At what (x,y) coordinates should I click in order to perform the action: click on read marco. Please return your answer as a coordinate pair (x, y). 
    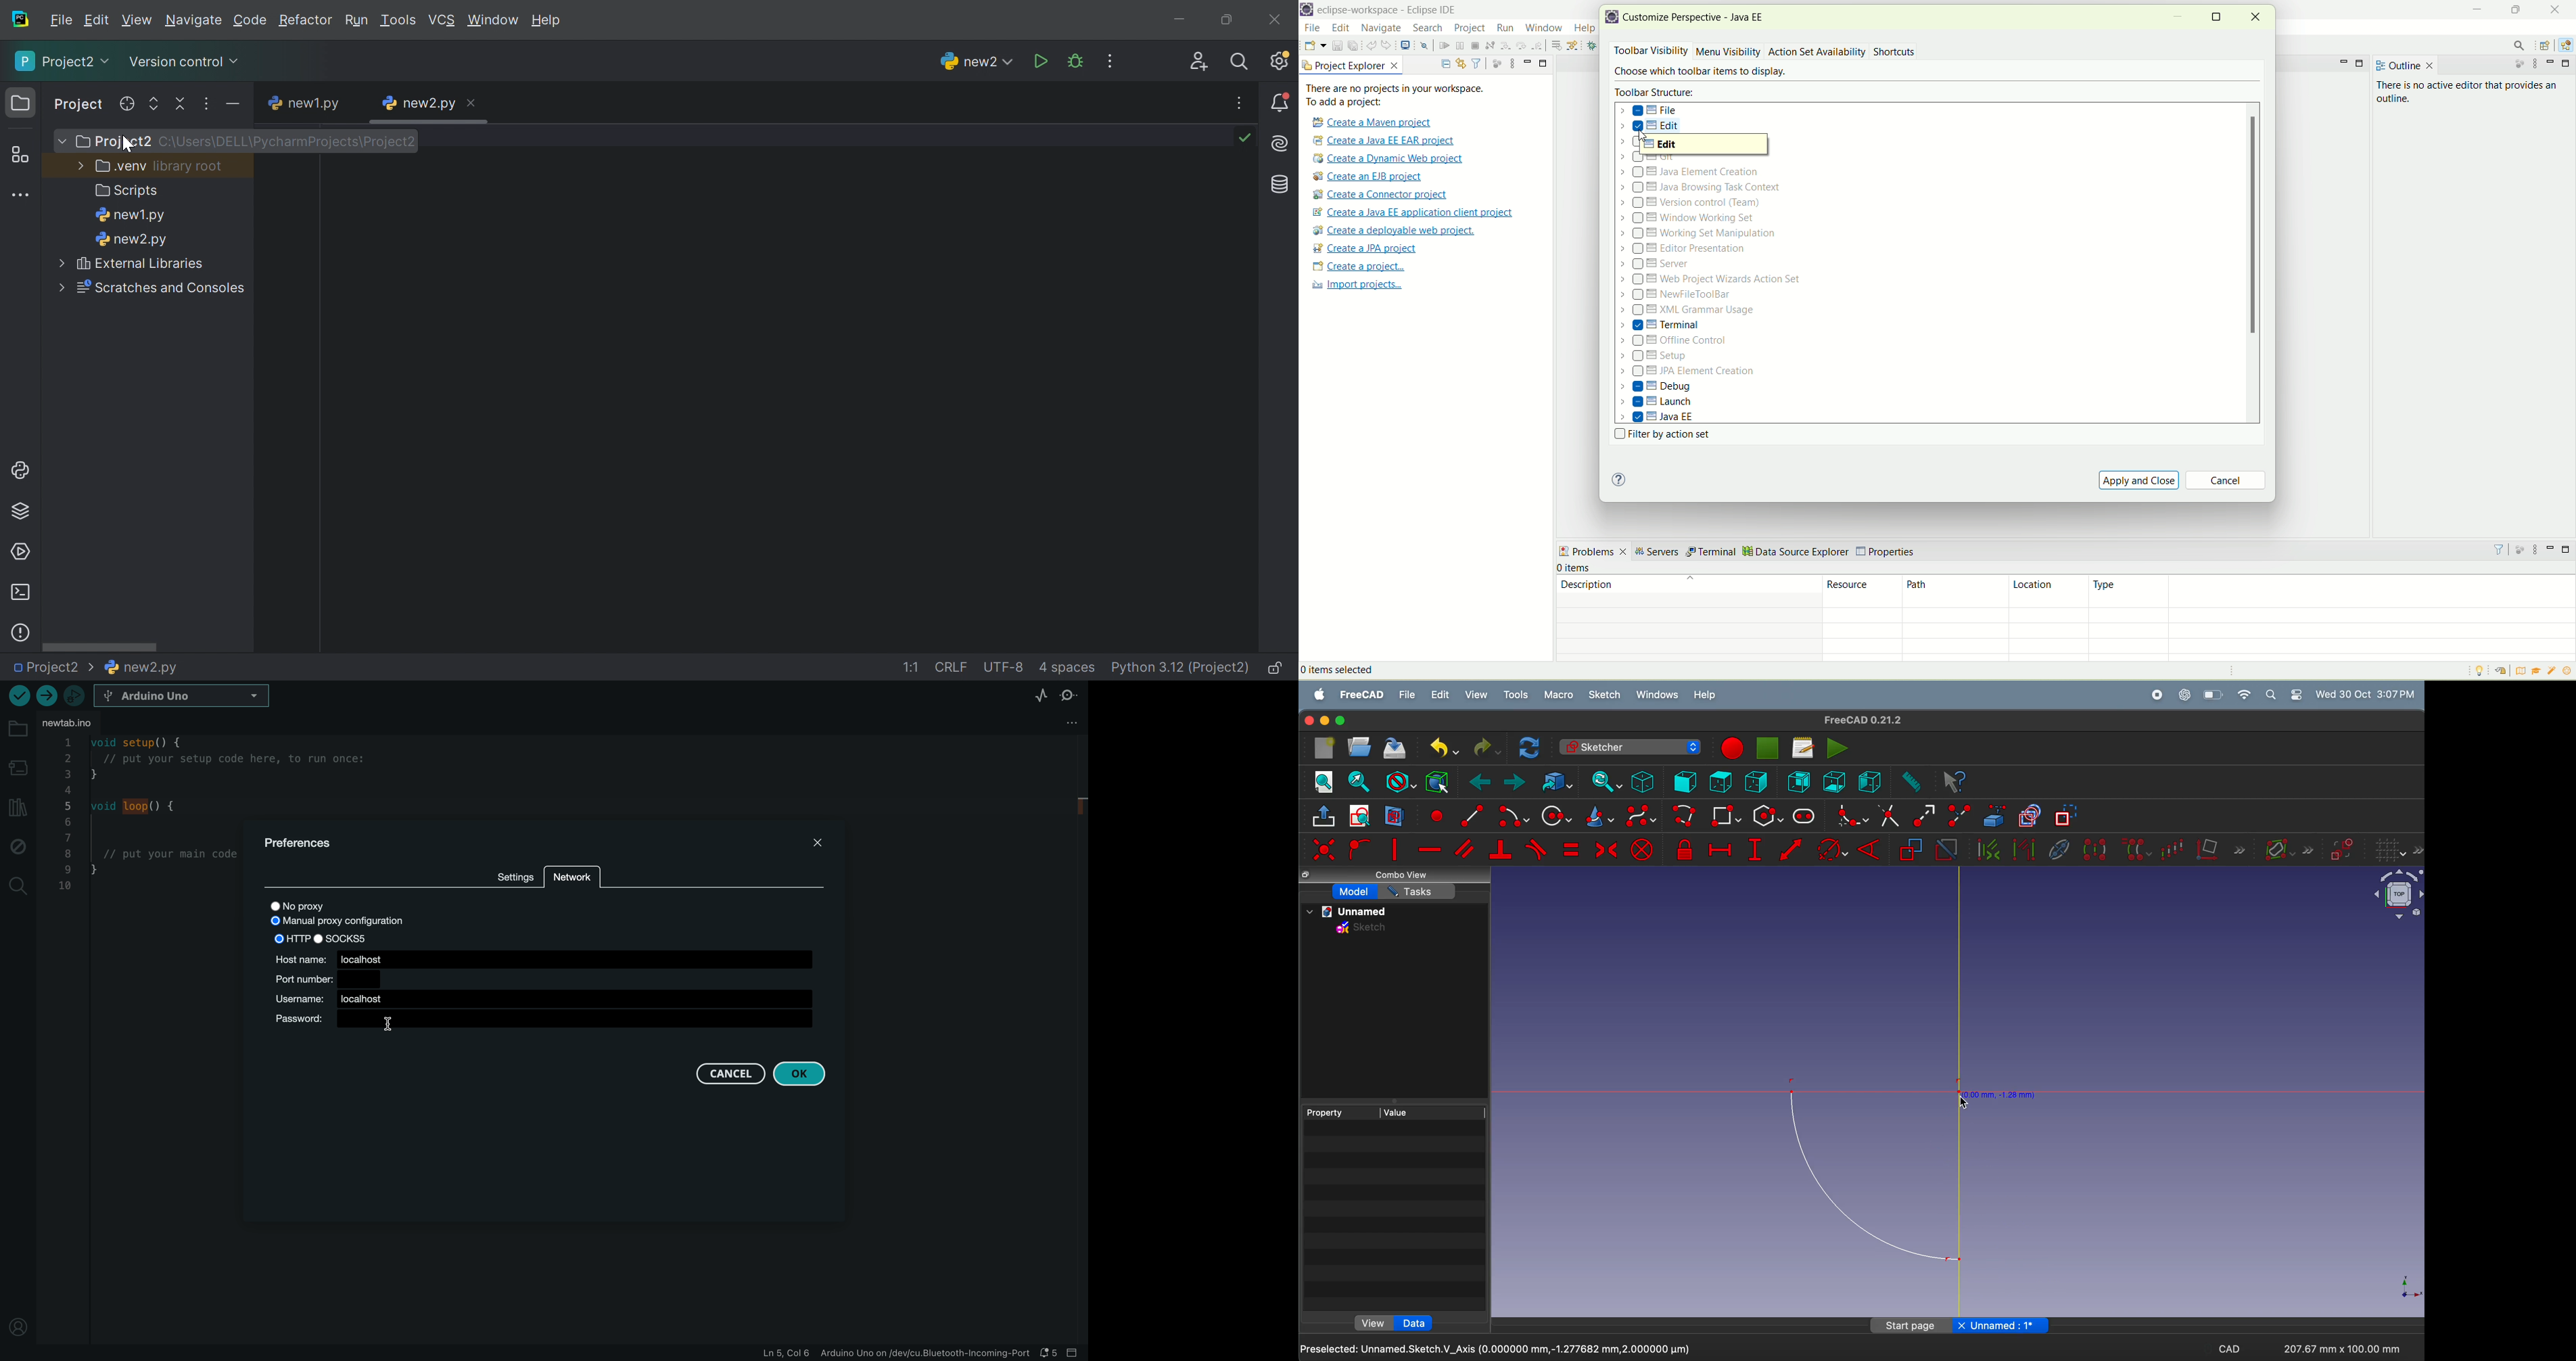
    Looking at the image, I should click on (1803, 748).